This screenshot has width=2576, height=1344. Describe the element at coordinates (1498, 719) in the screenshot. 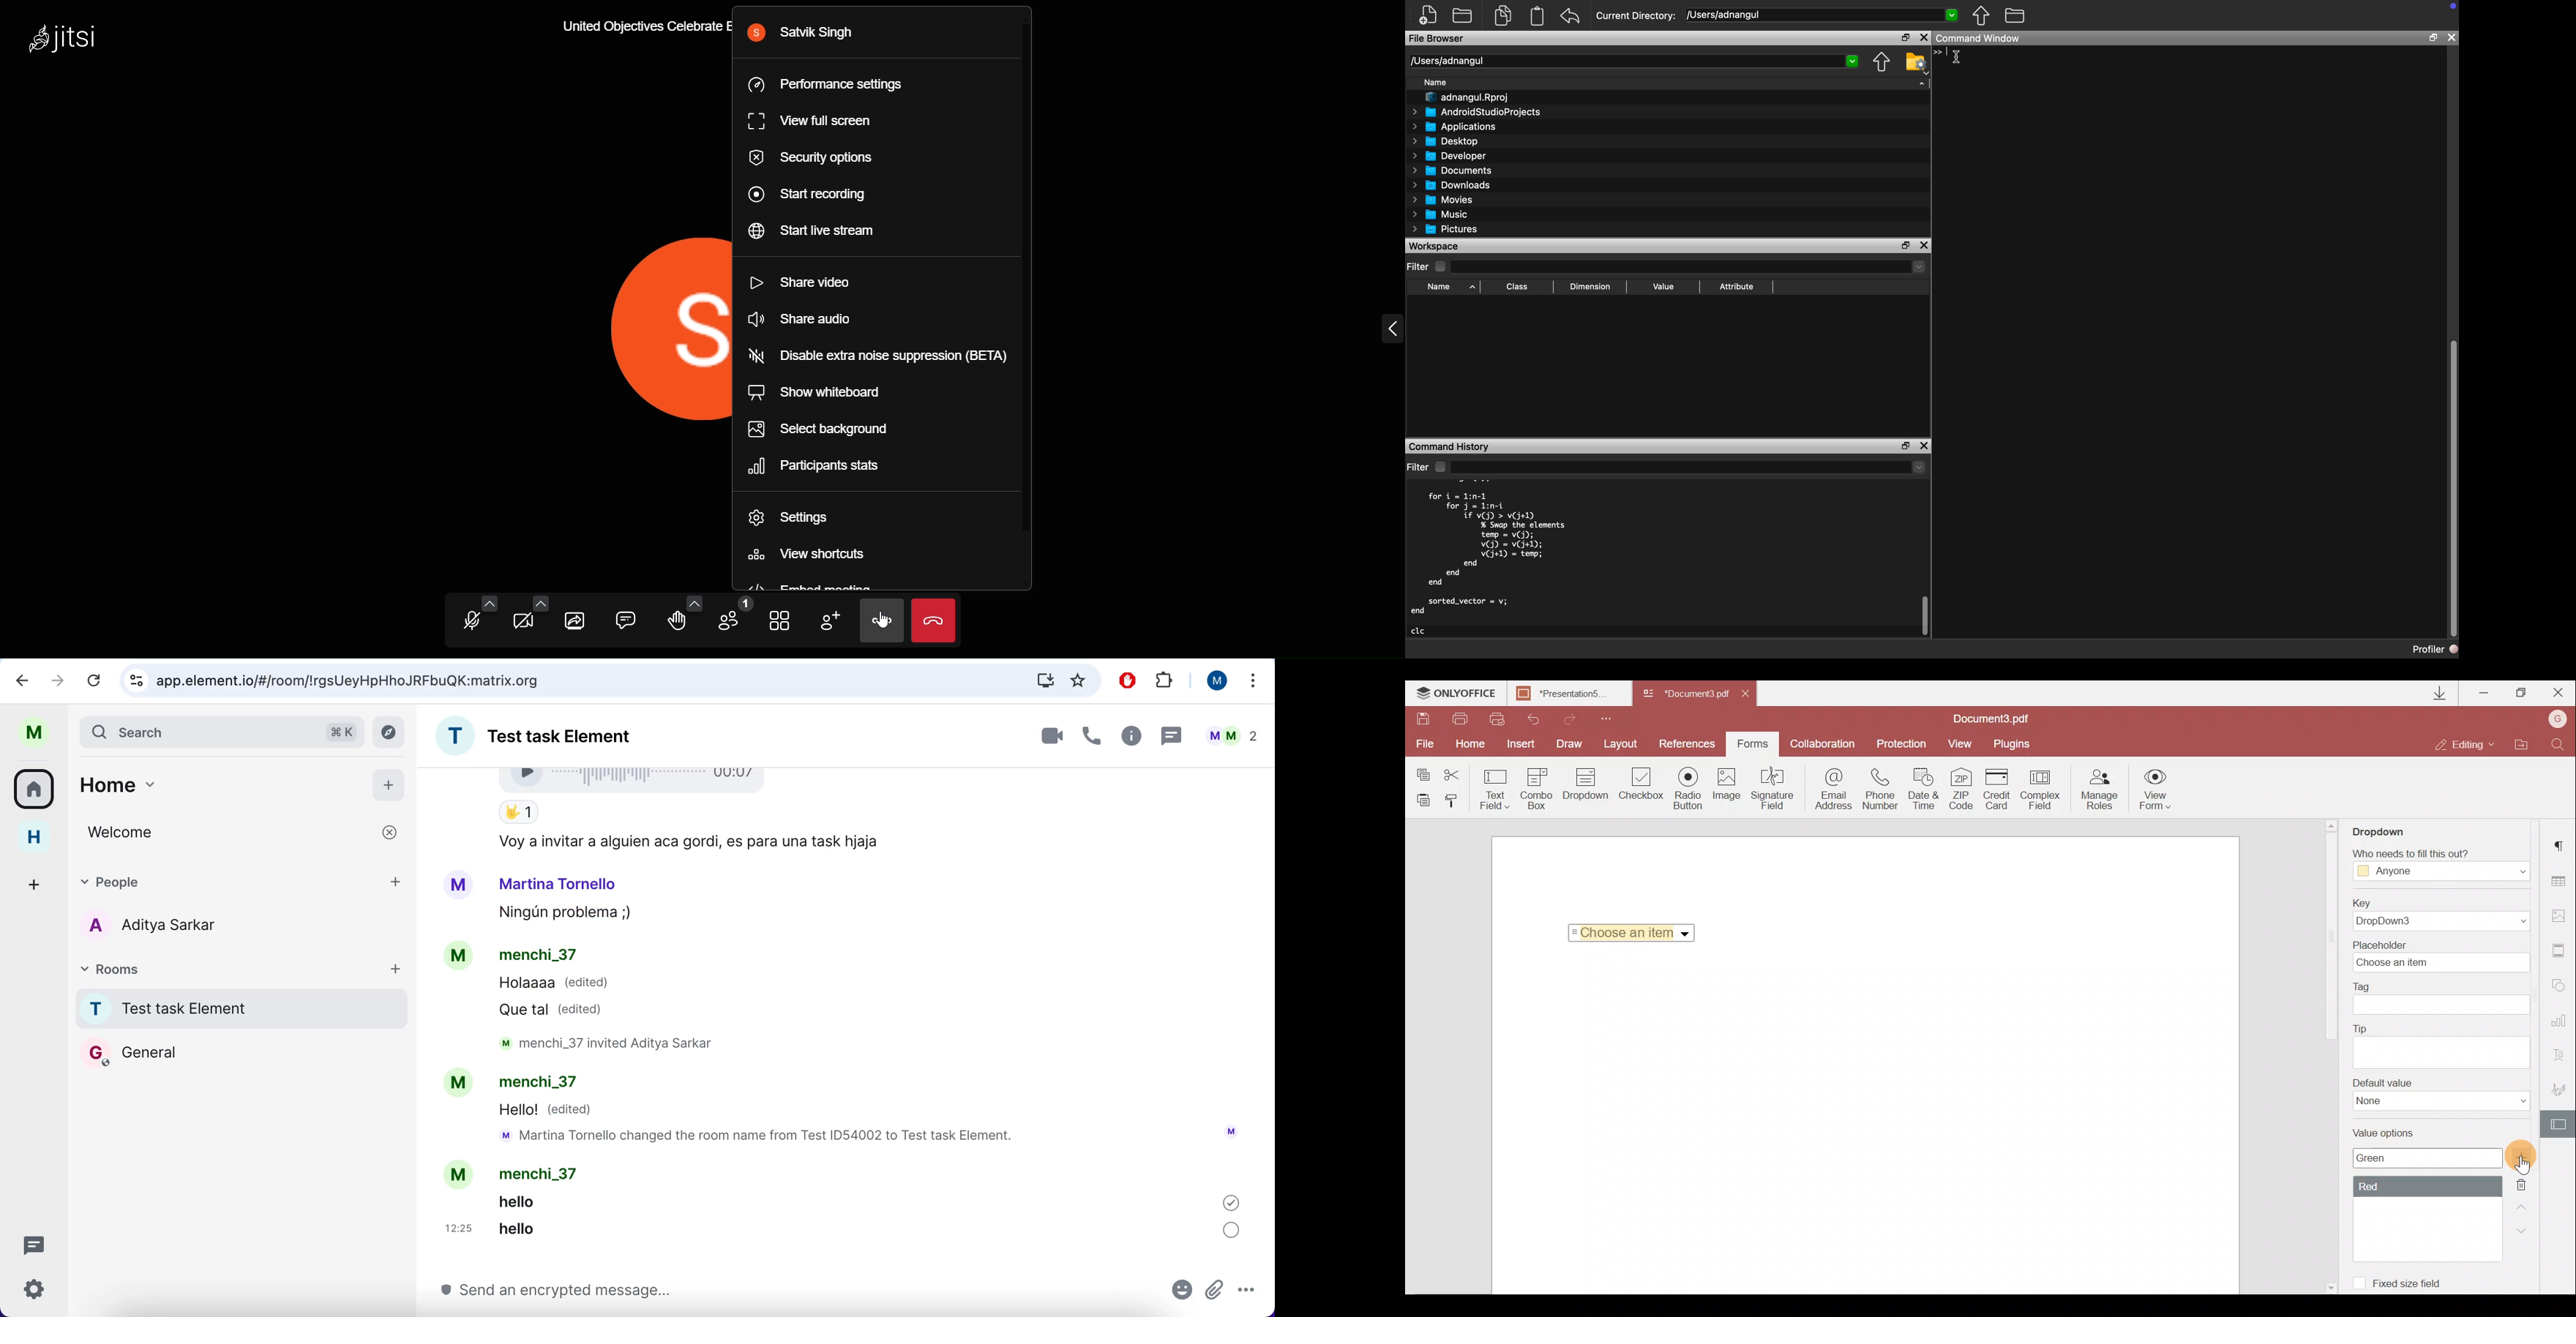

I see `Quick print` at that location.